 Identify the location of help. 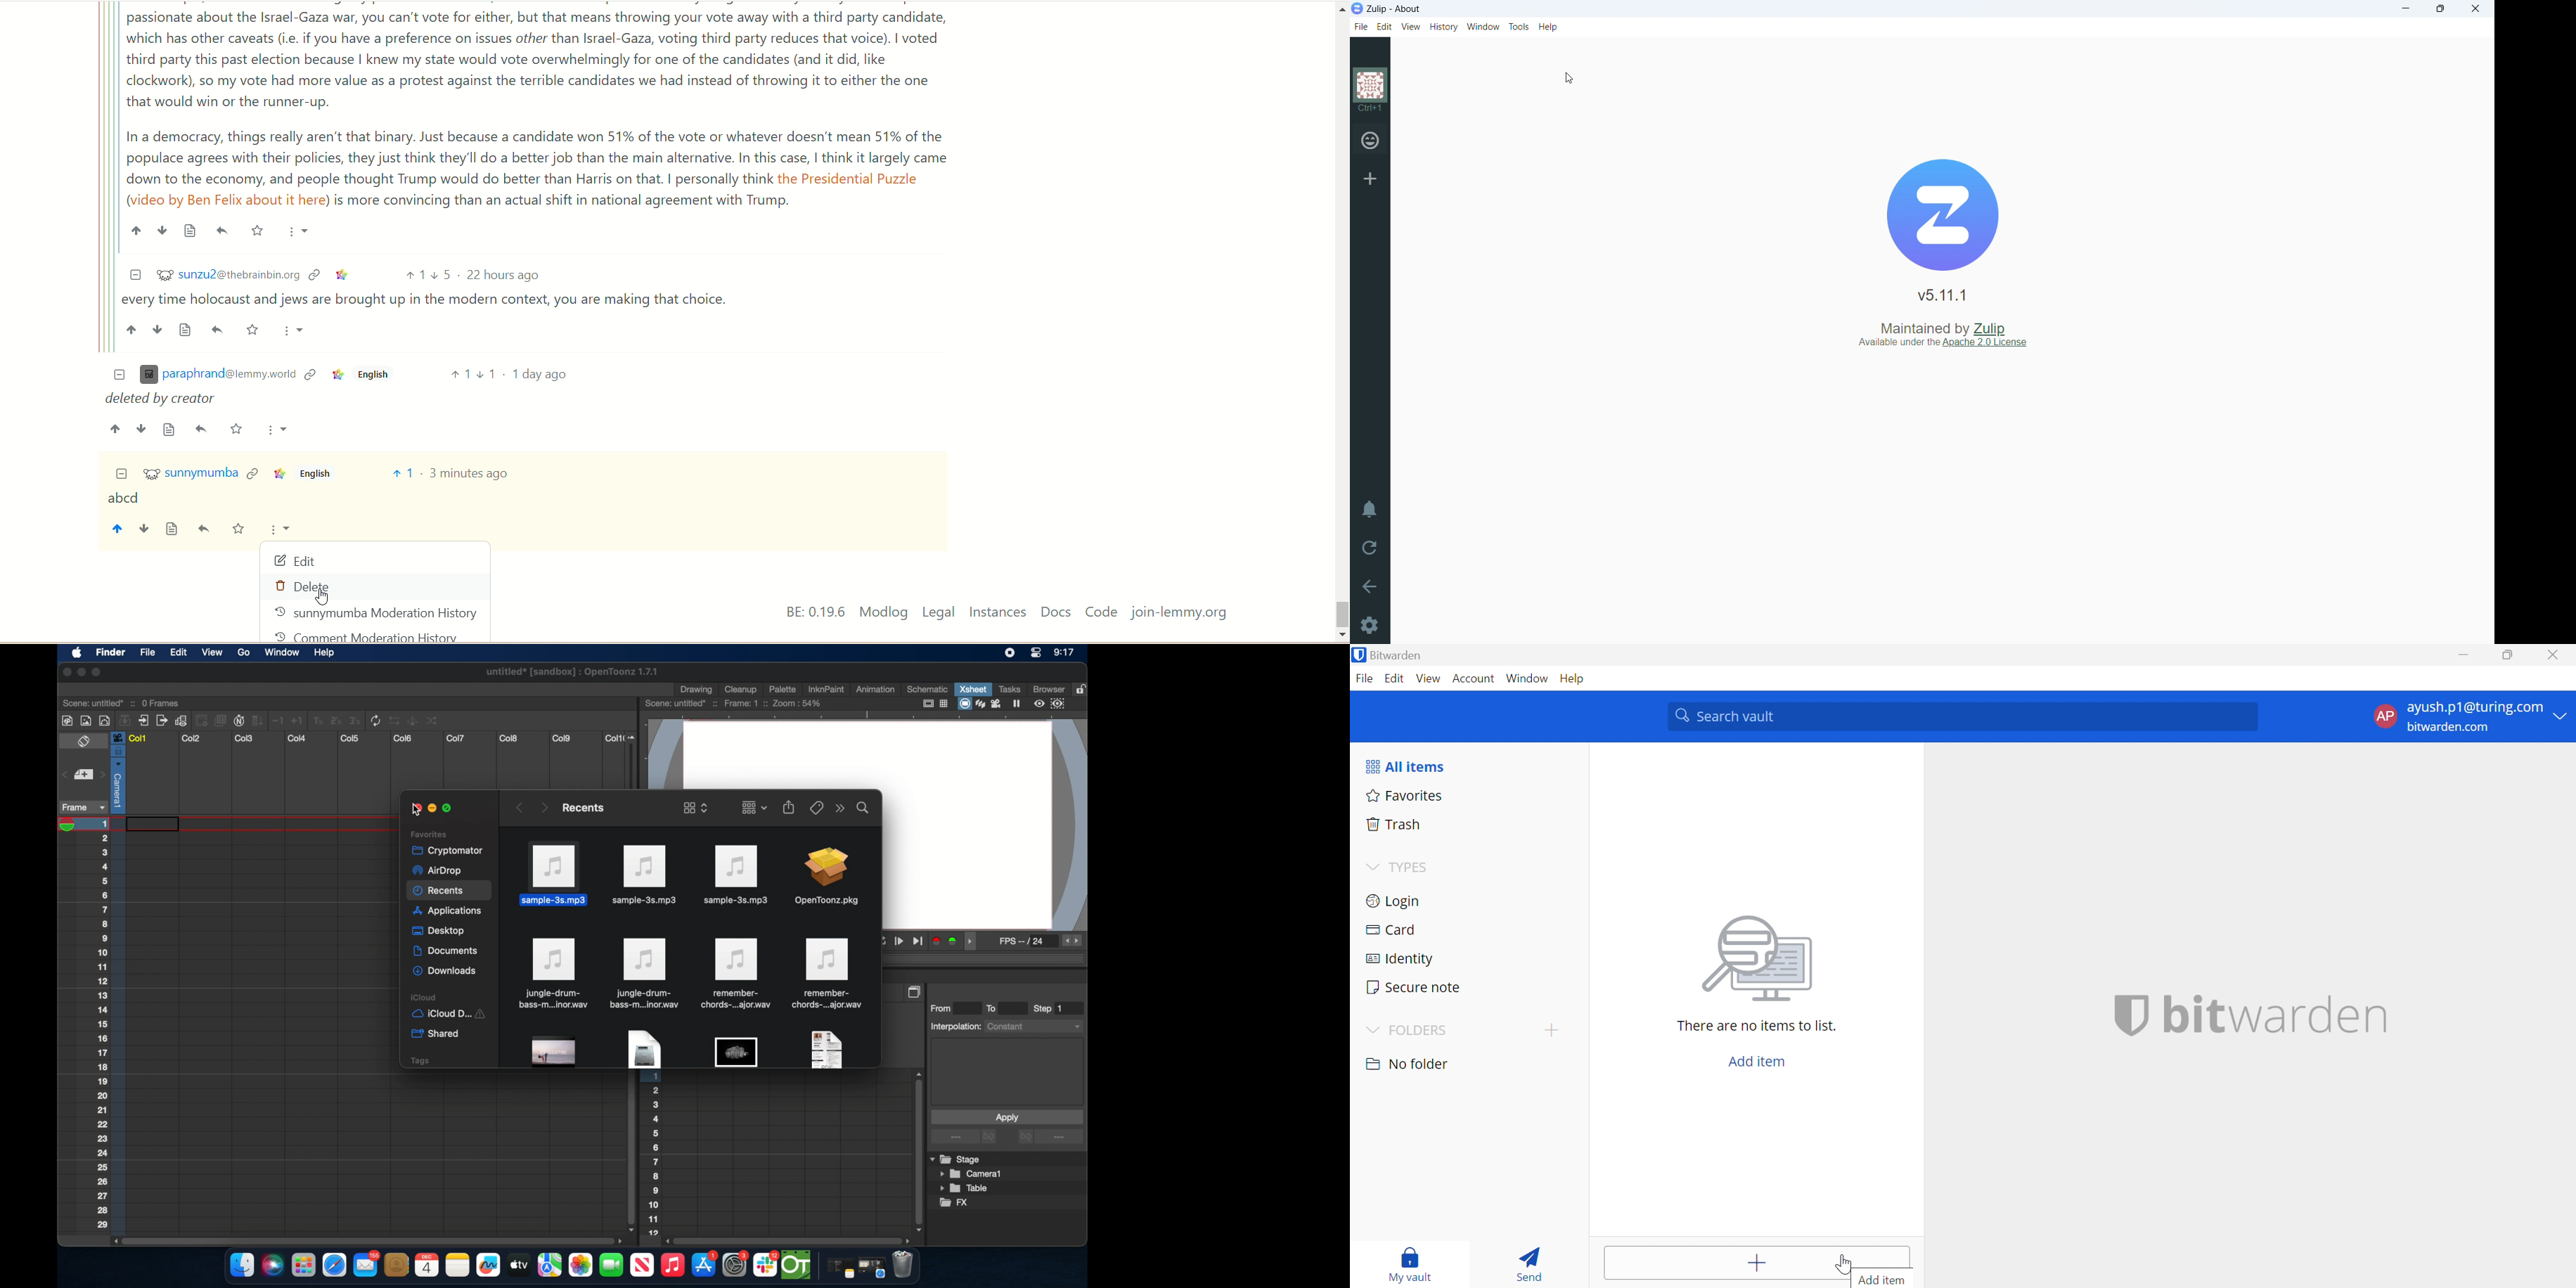
(1548, 26).